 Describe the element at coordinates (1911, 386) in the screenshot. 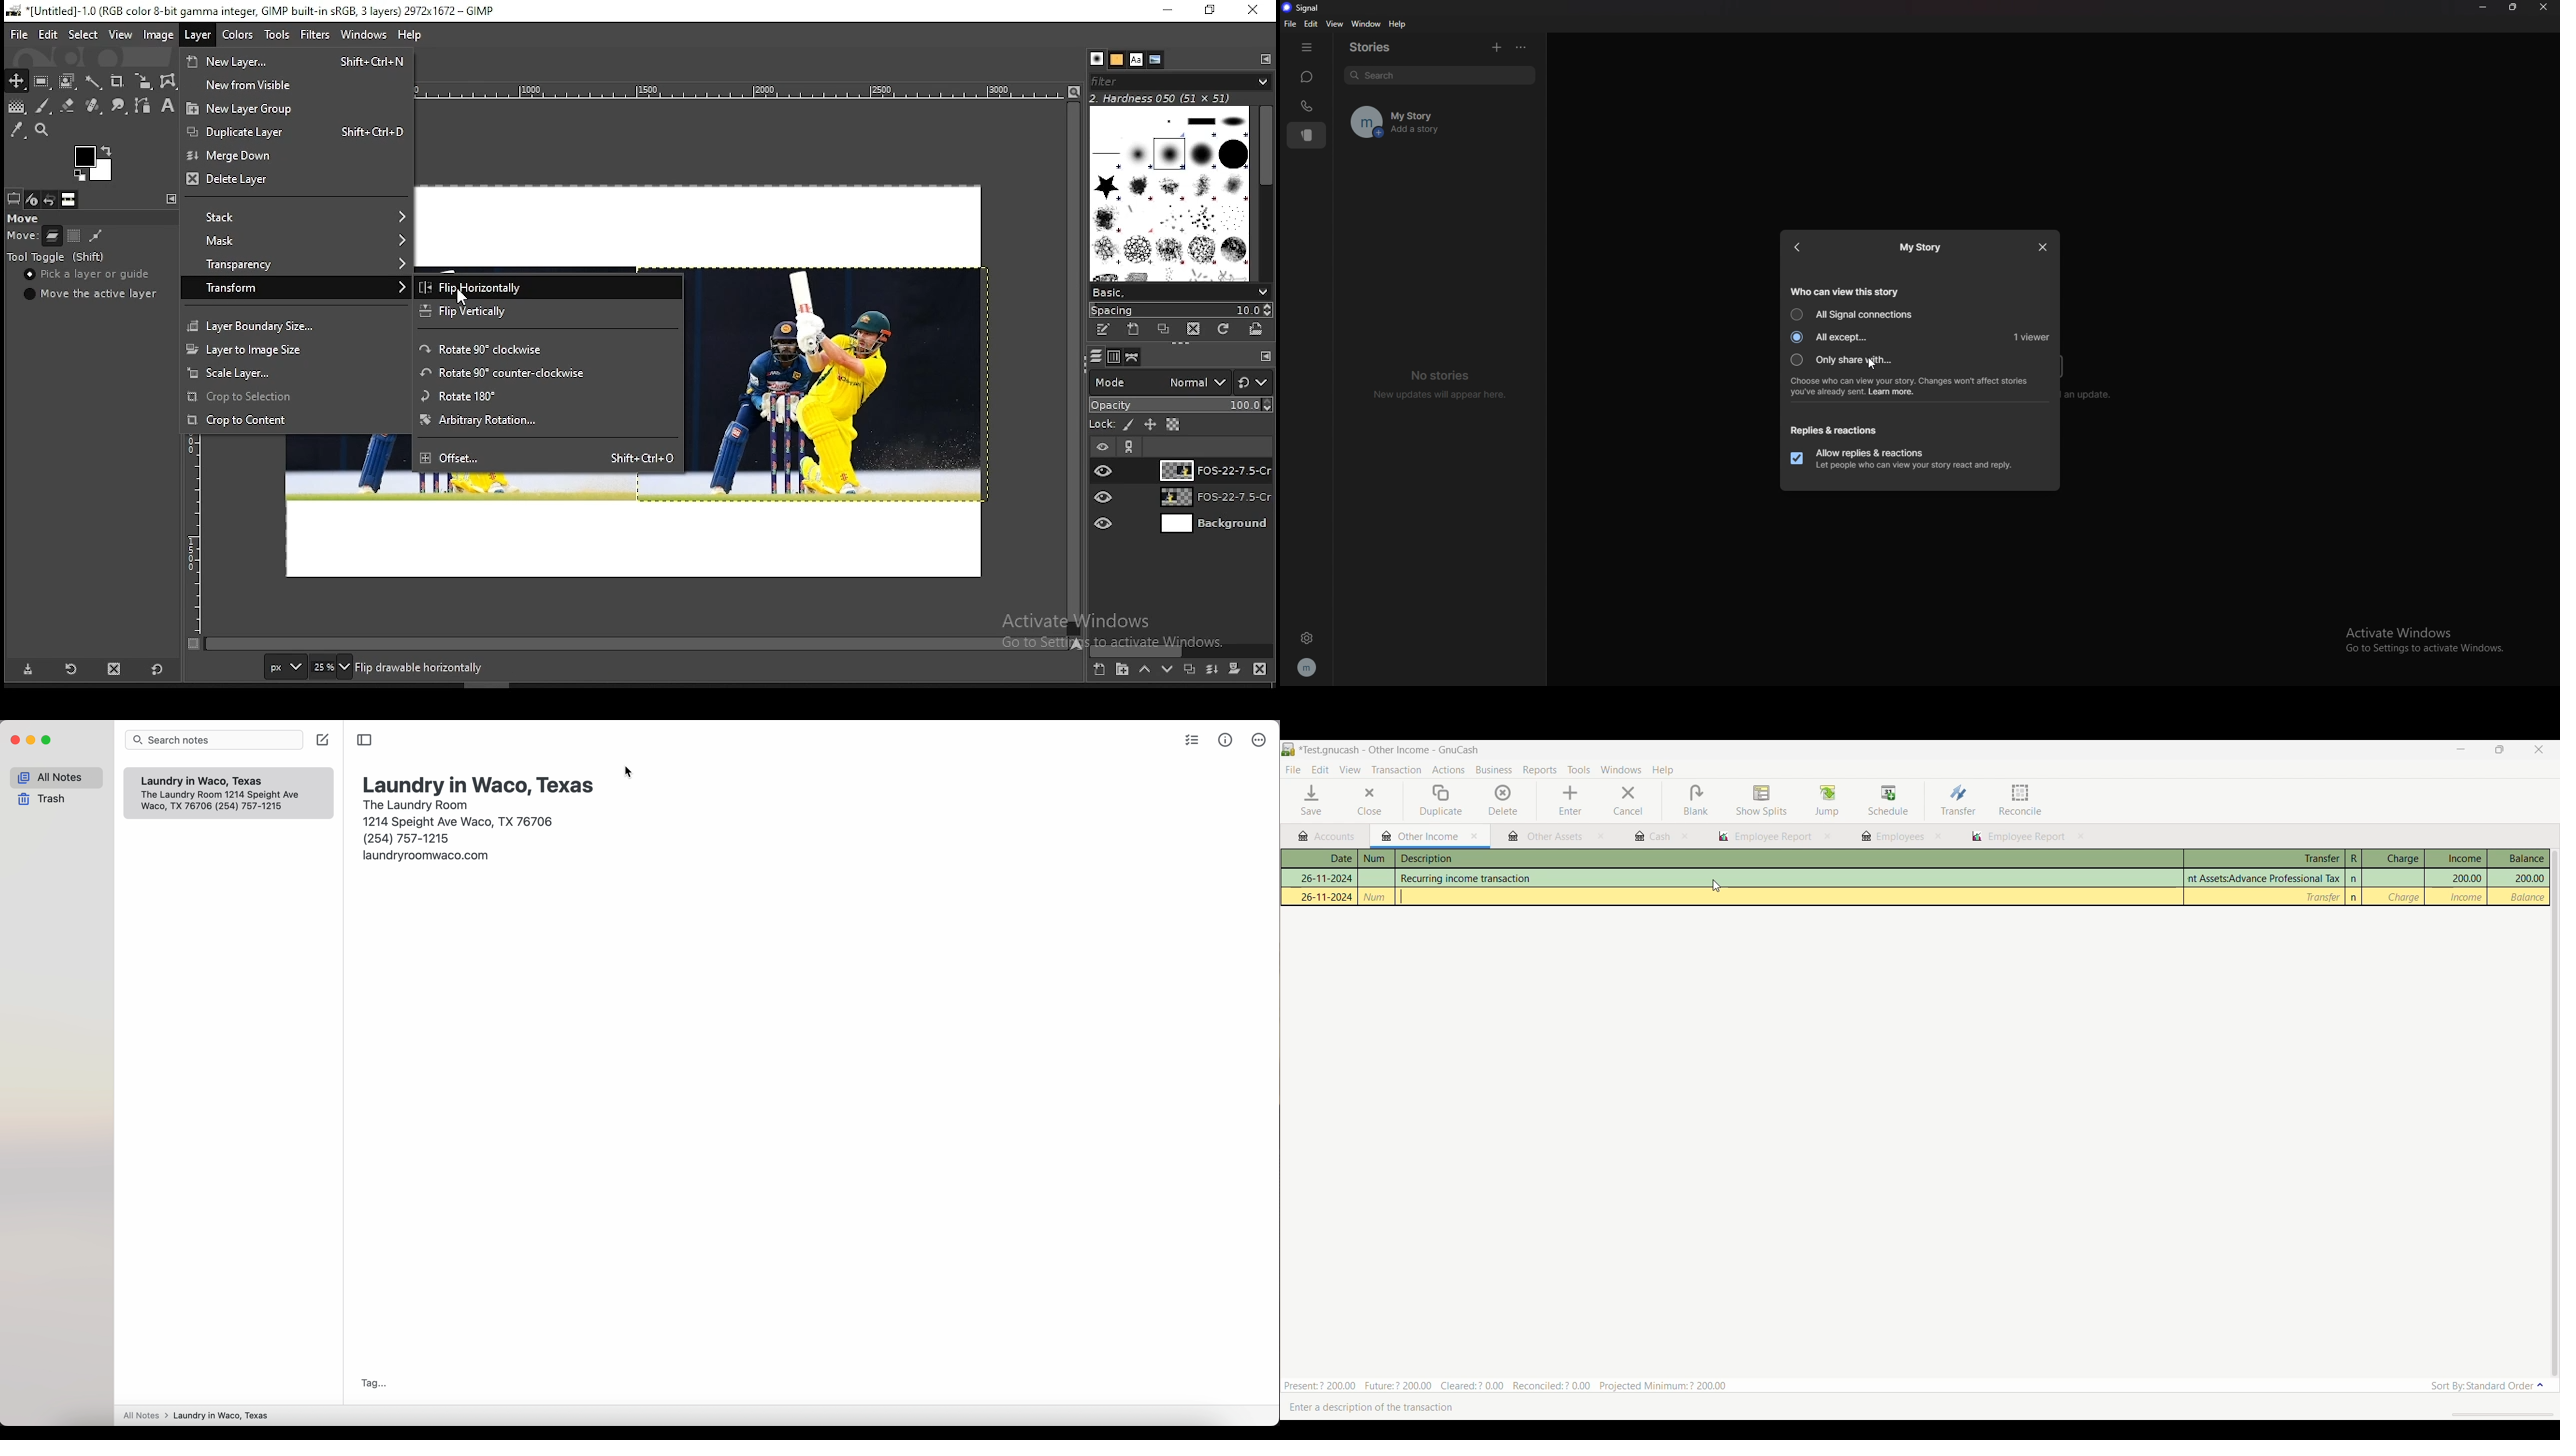

I see `choose who can view your story. changes won't affect stories you've already sent` at that location.